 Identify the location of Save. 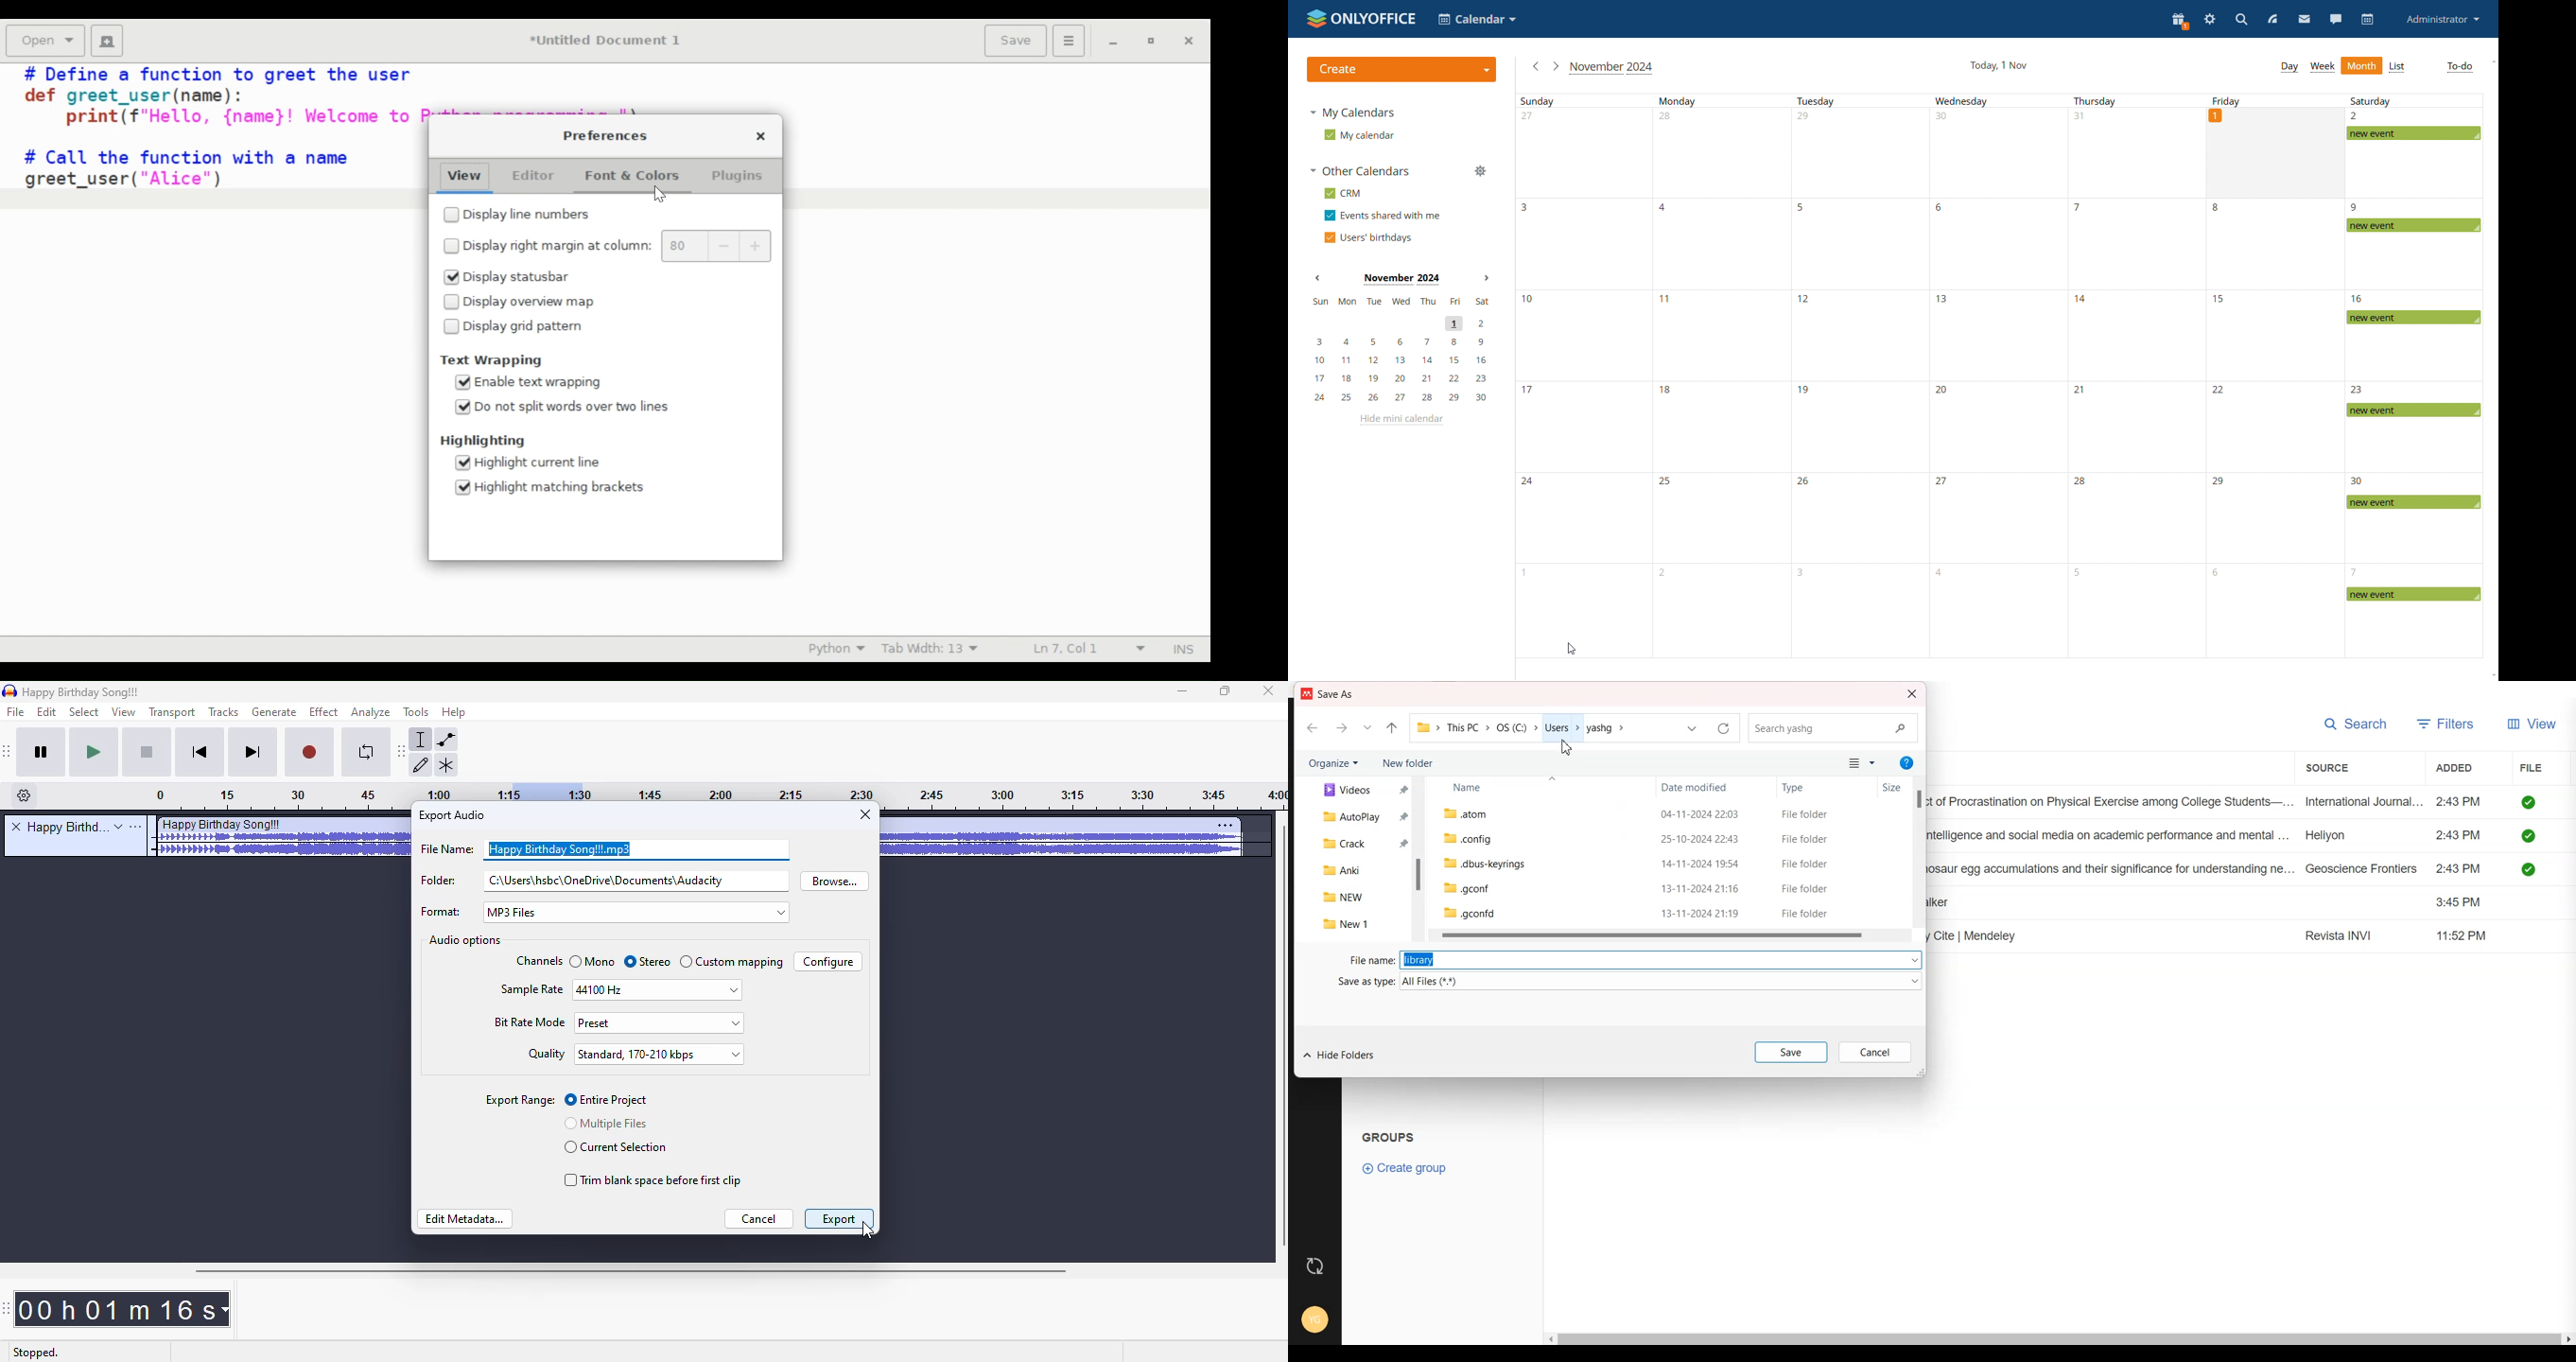
(1792, 1051).